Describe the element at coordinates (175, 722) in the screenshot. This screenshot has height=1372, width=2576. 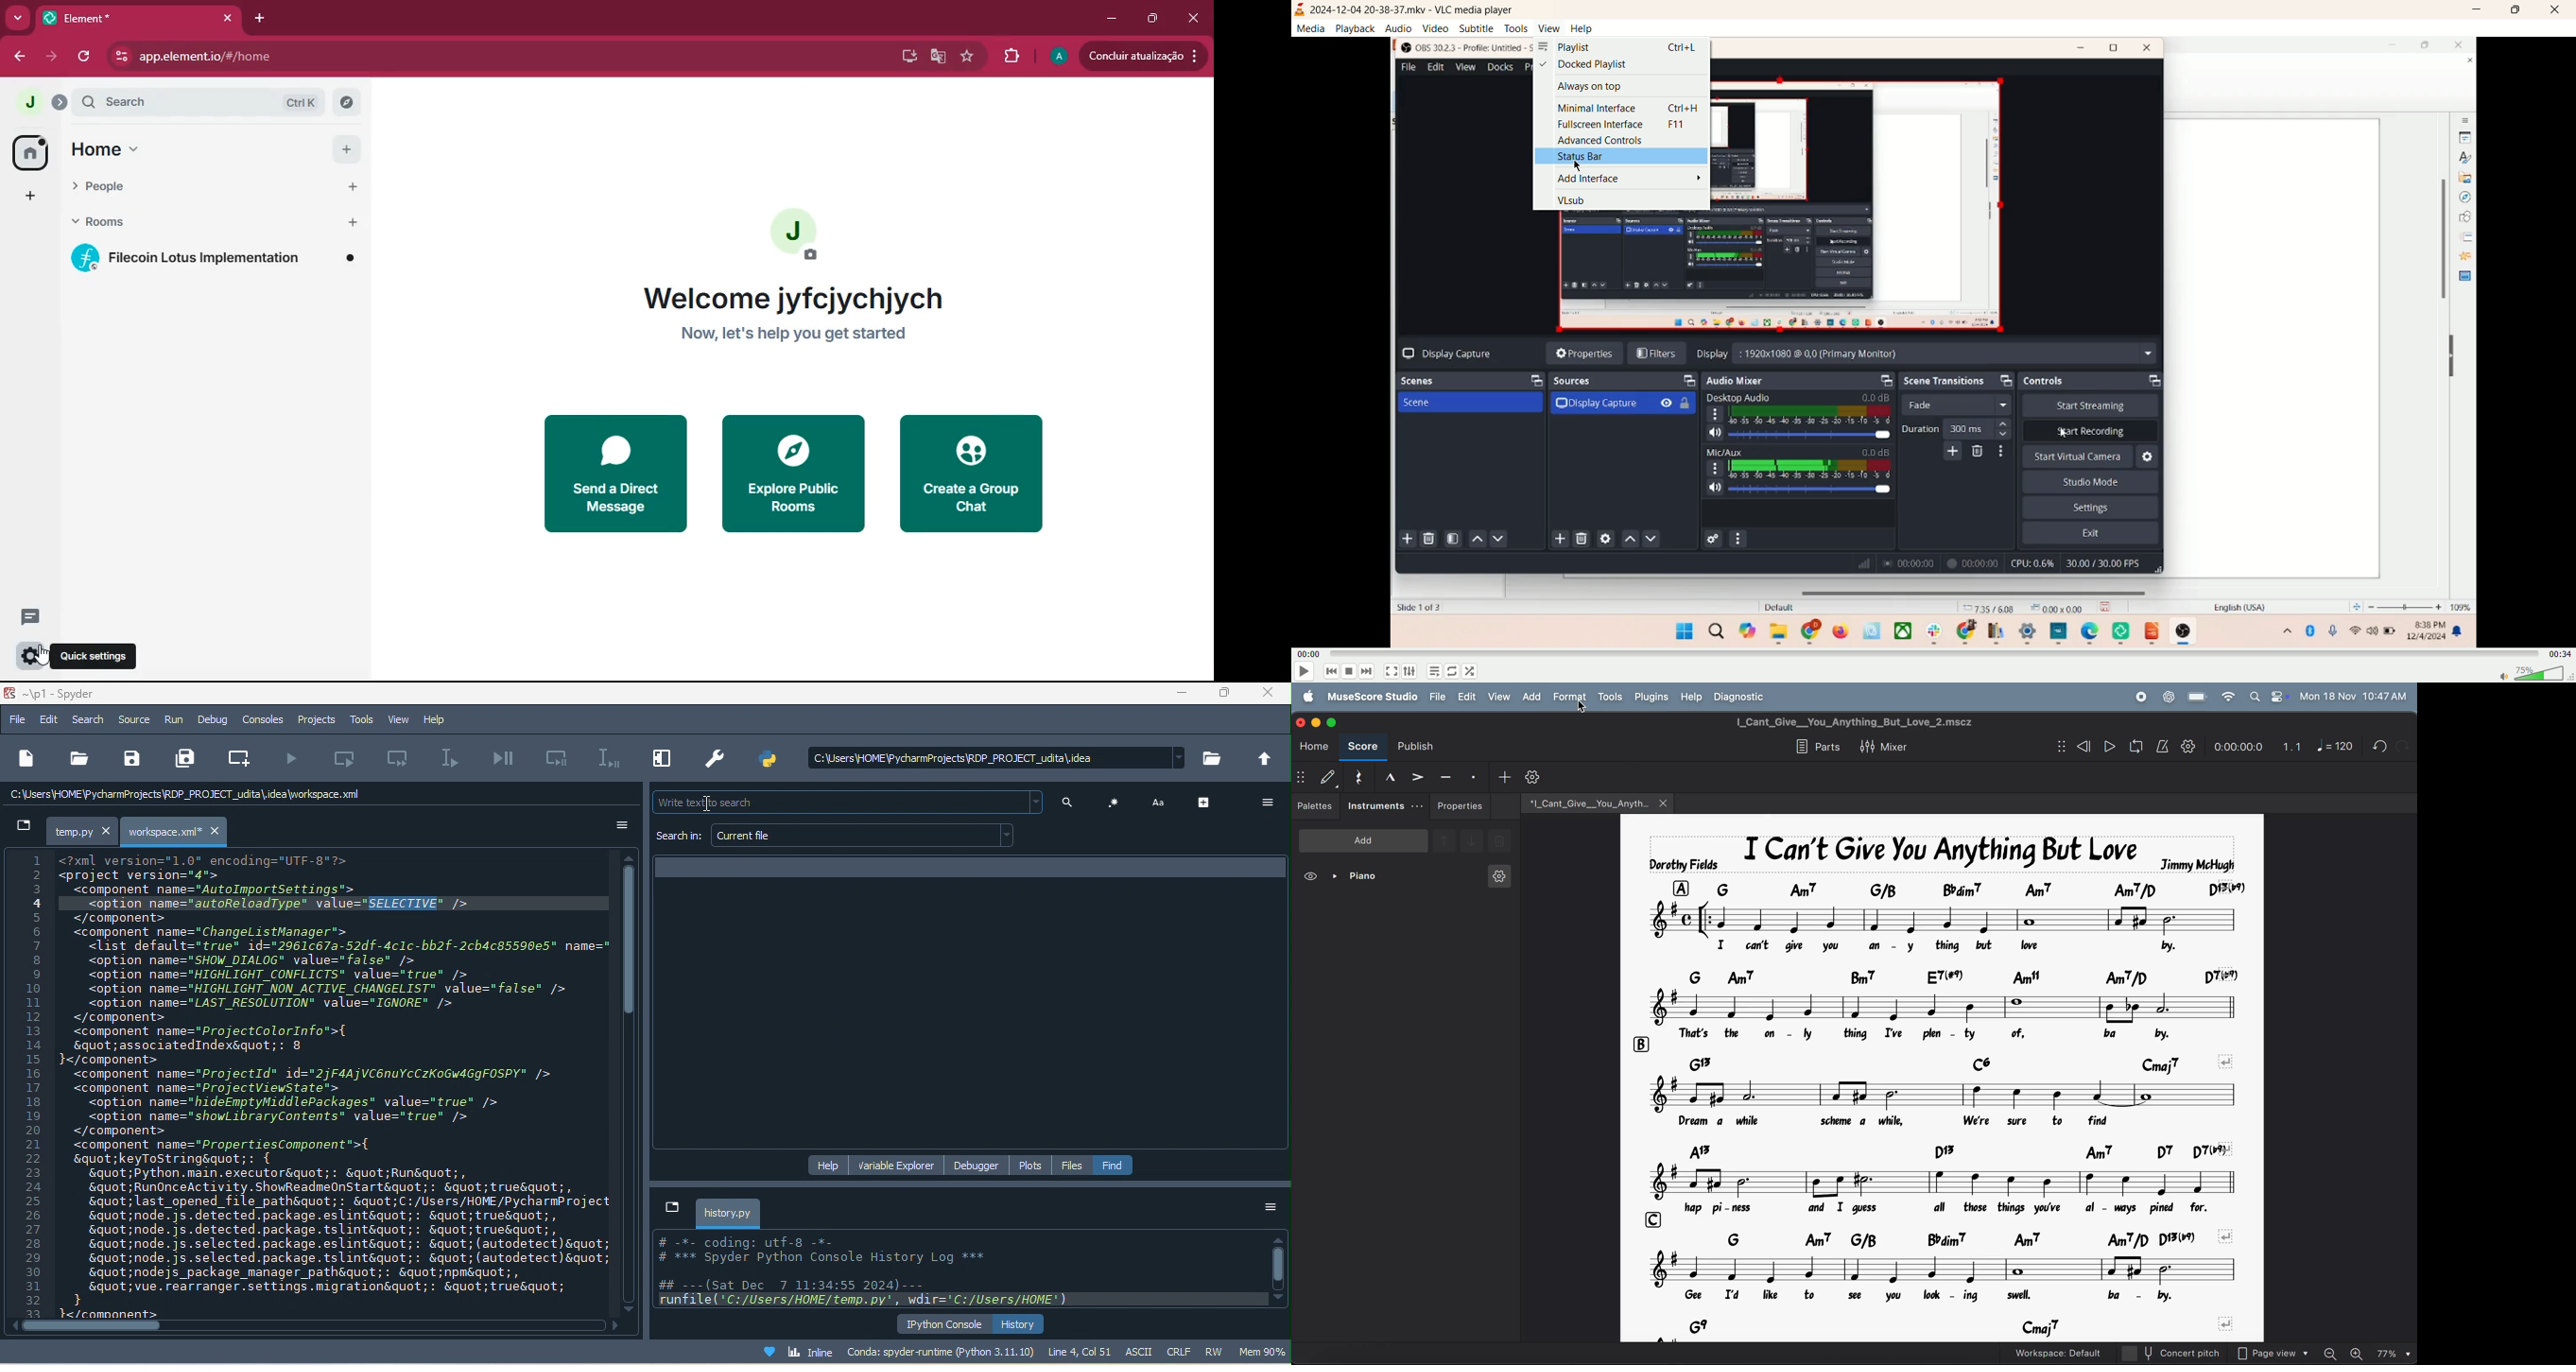
I see `run` at that location.